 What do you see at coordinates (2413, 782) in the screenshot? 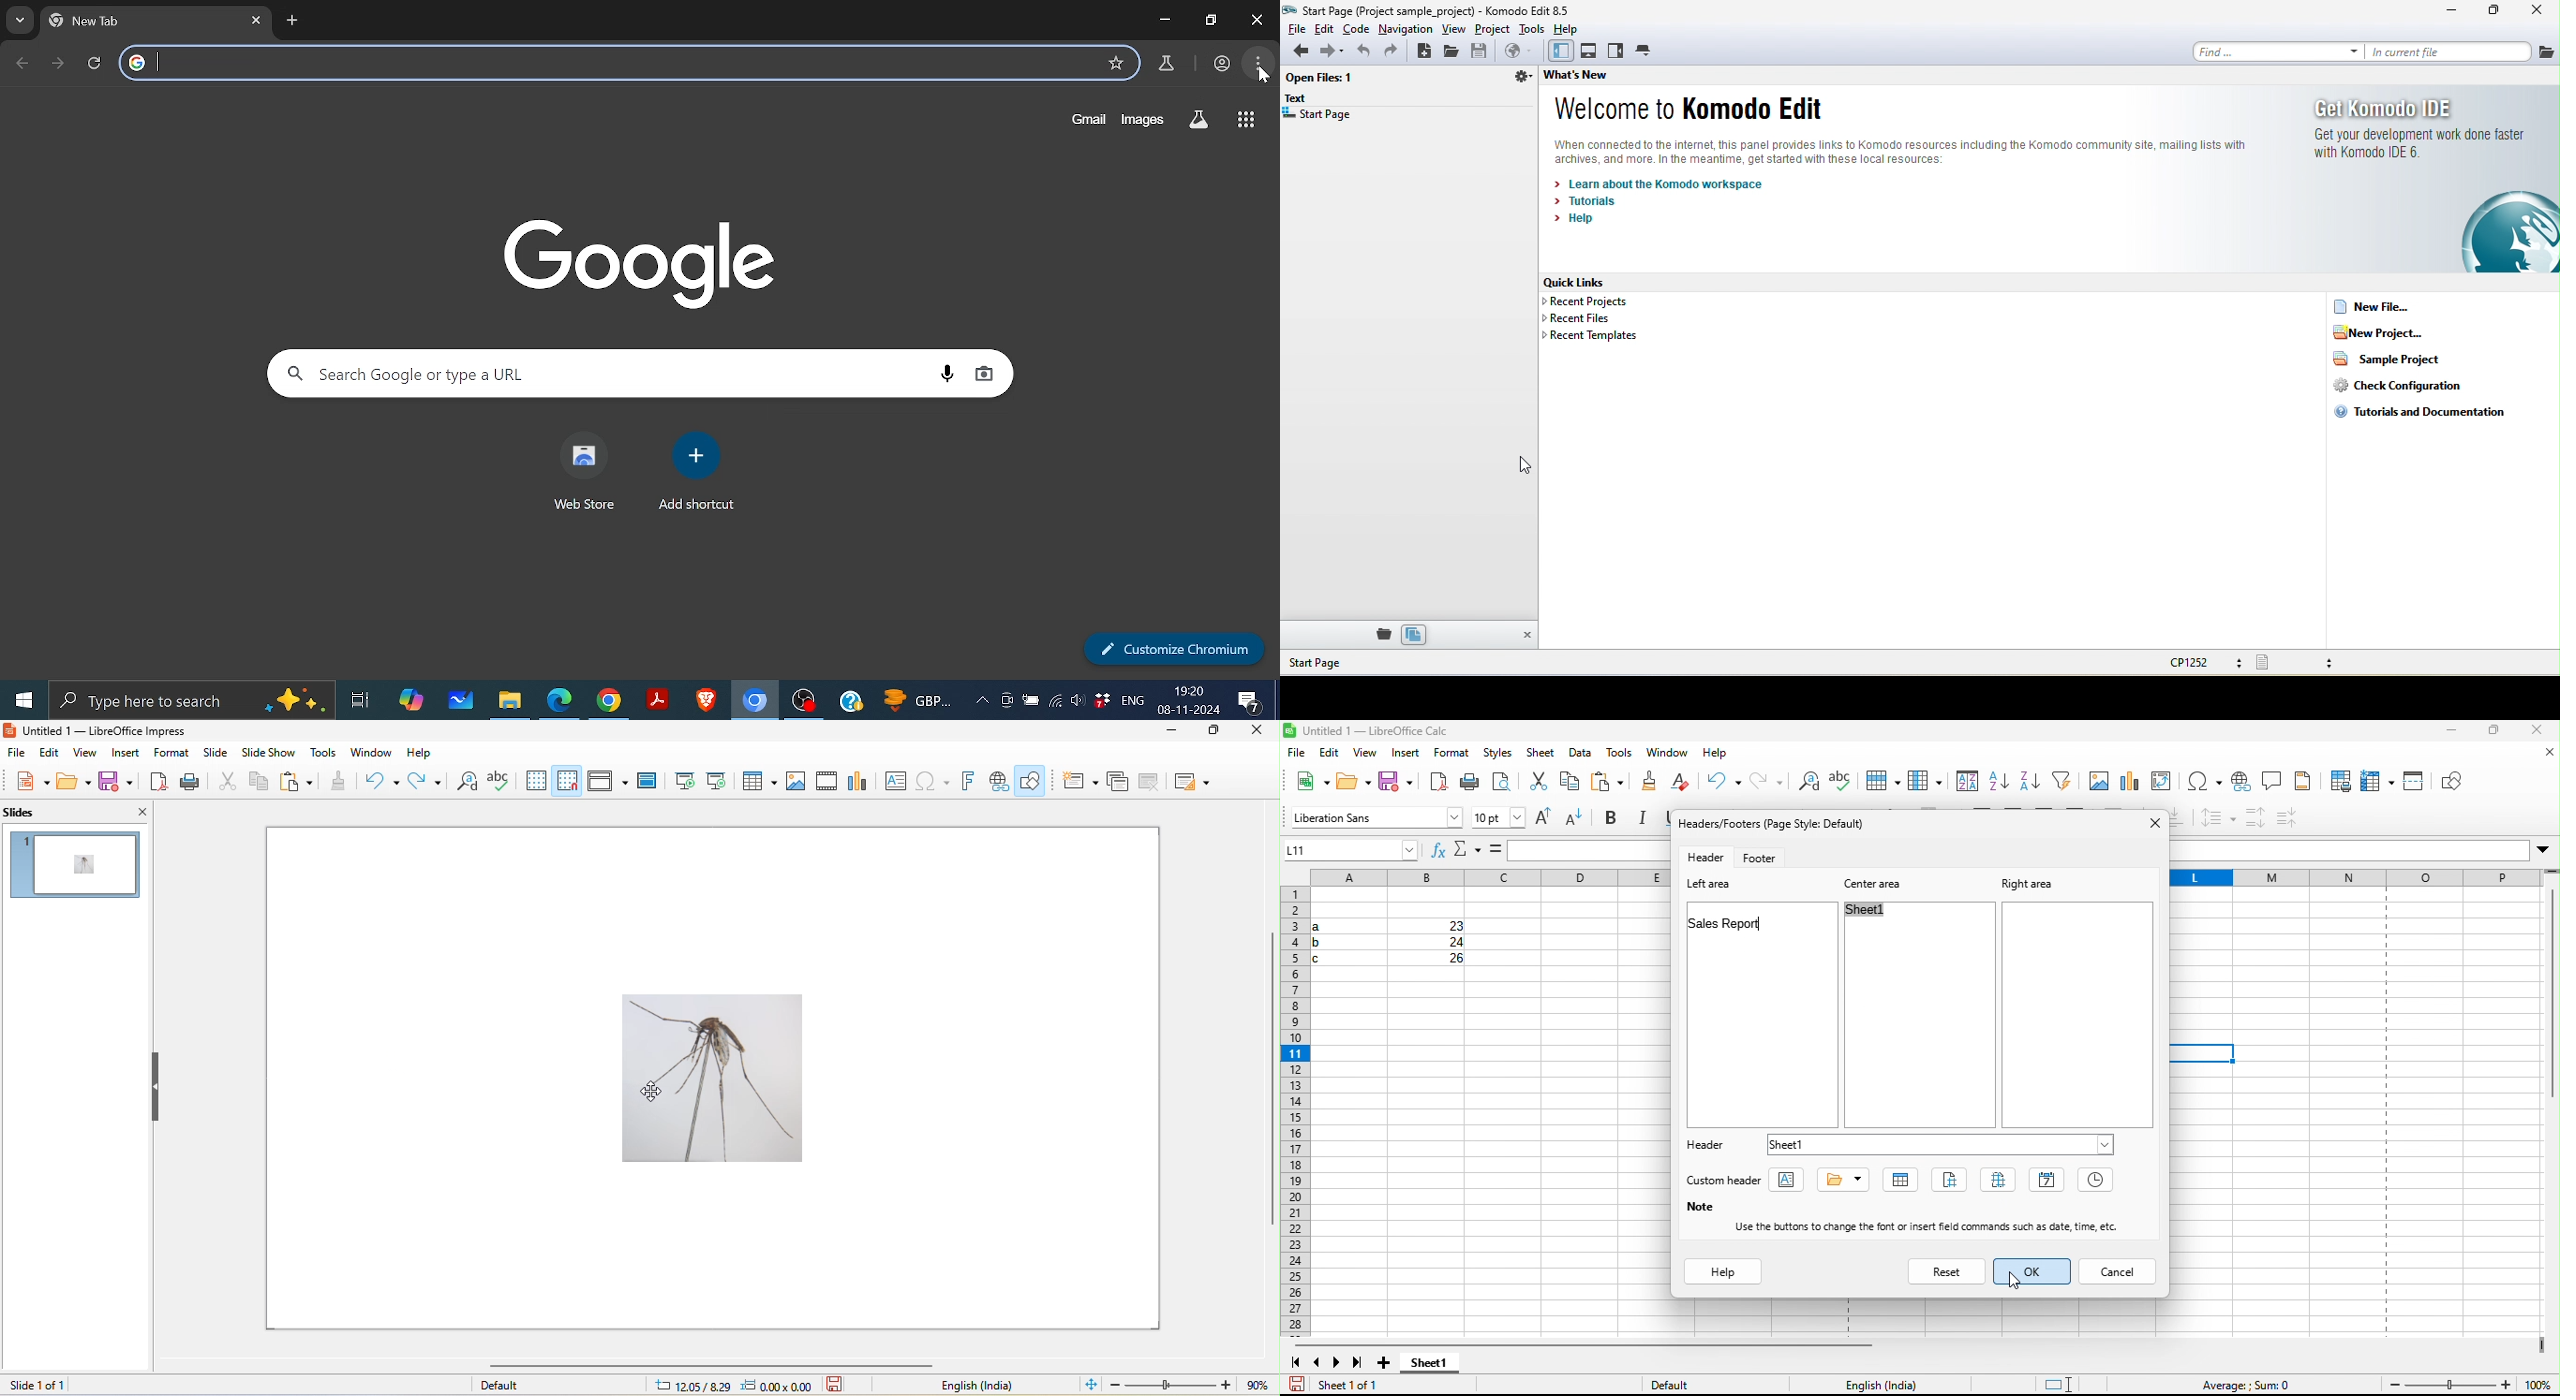
I see `split window` at bounding box center [2413, 782].